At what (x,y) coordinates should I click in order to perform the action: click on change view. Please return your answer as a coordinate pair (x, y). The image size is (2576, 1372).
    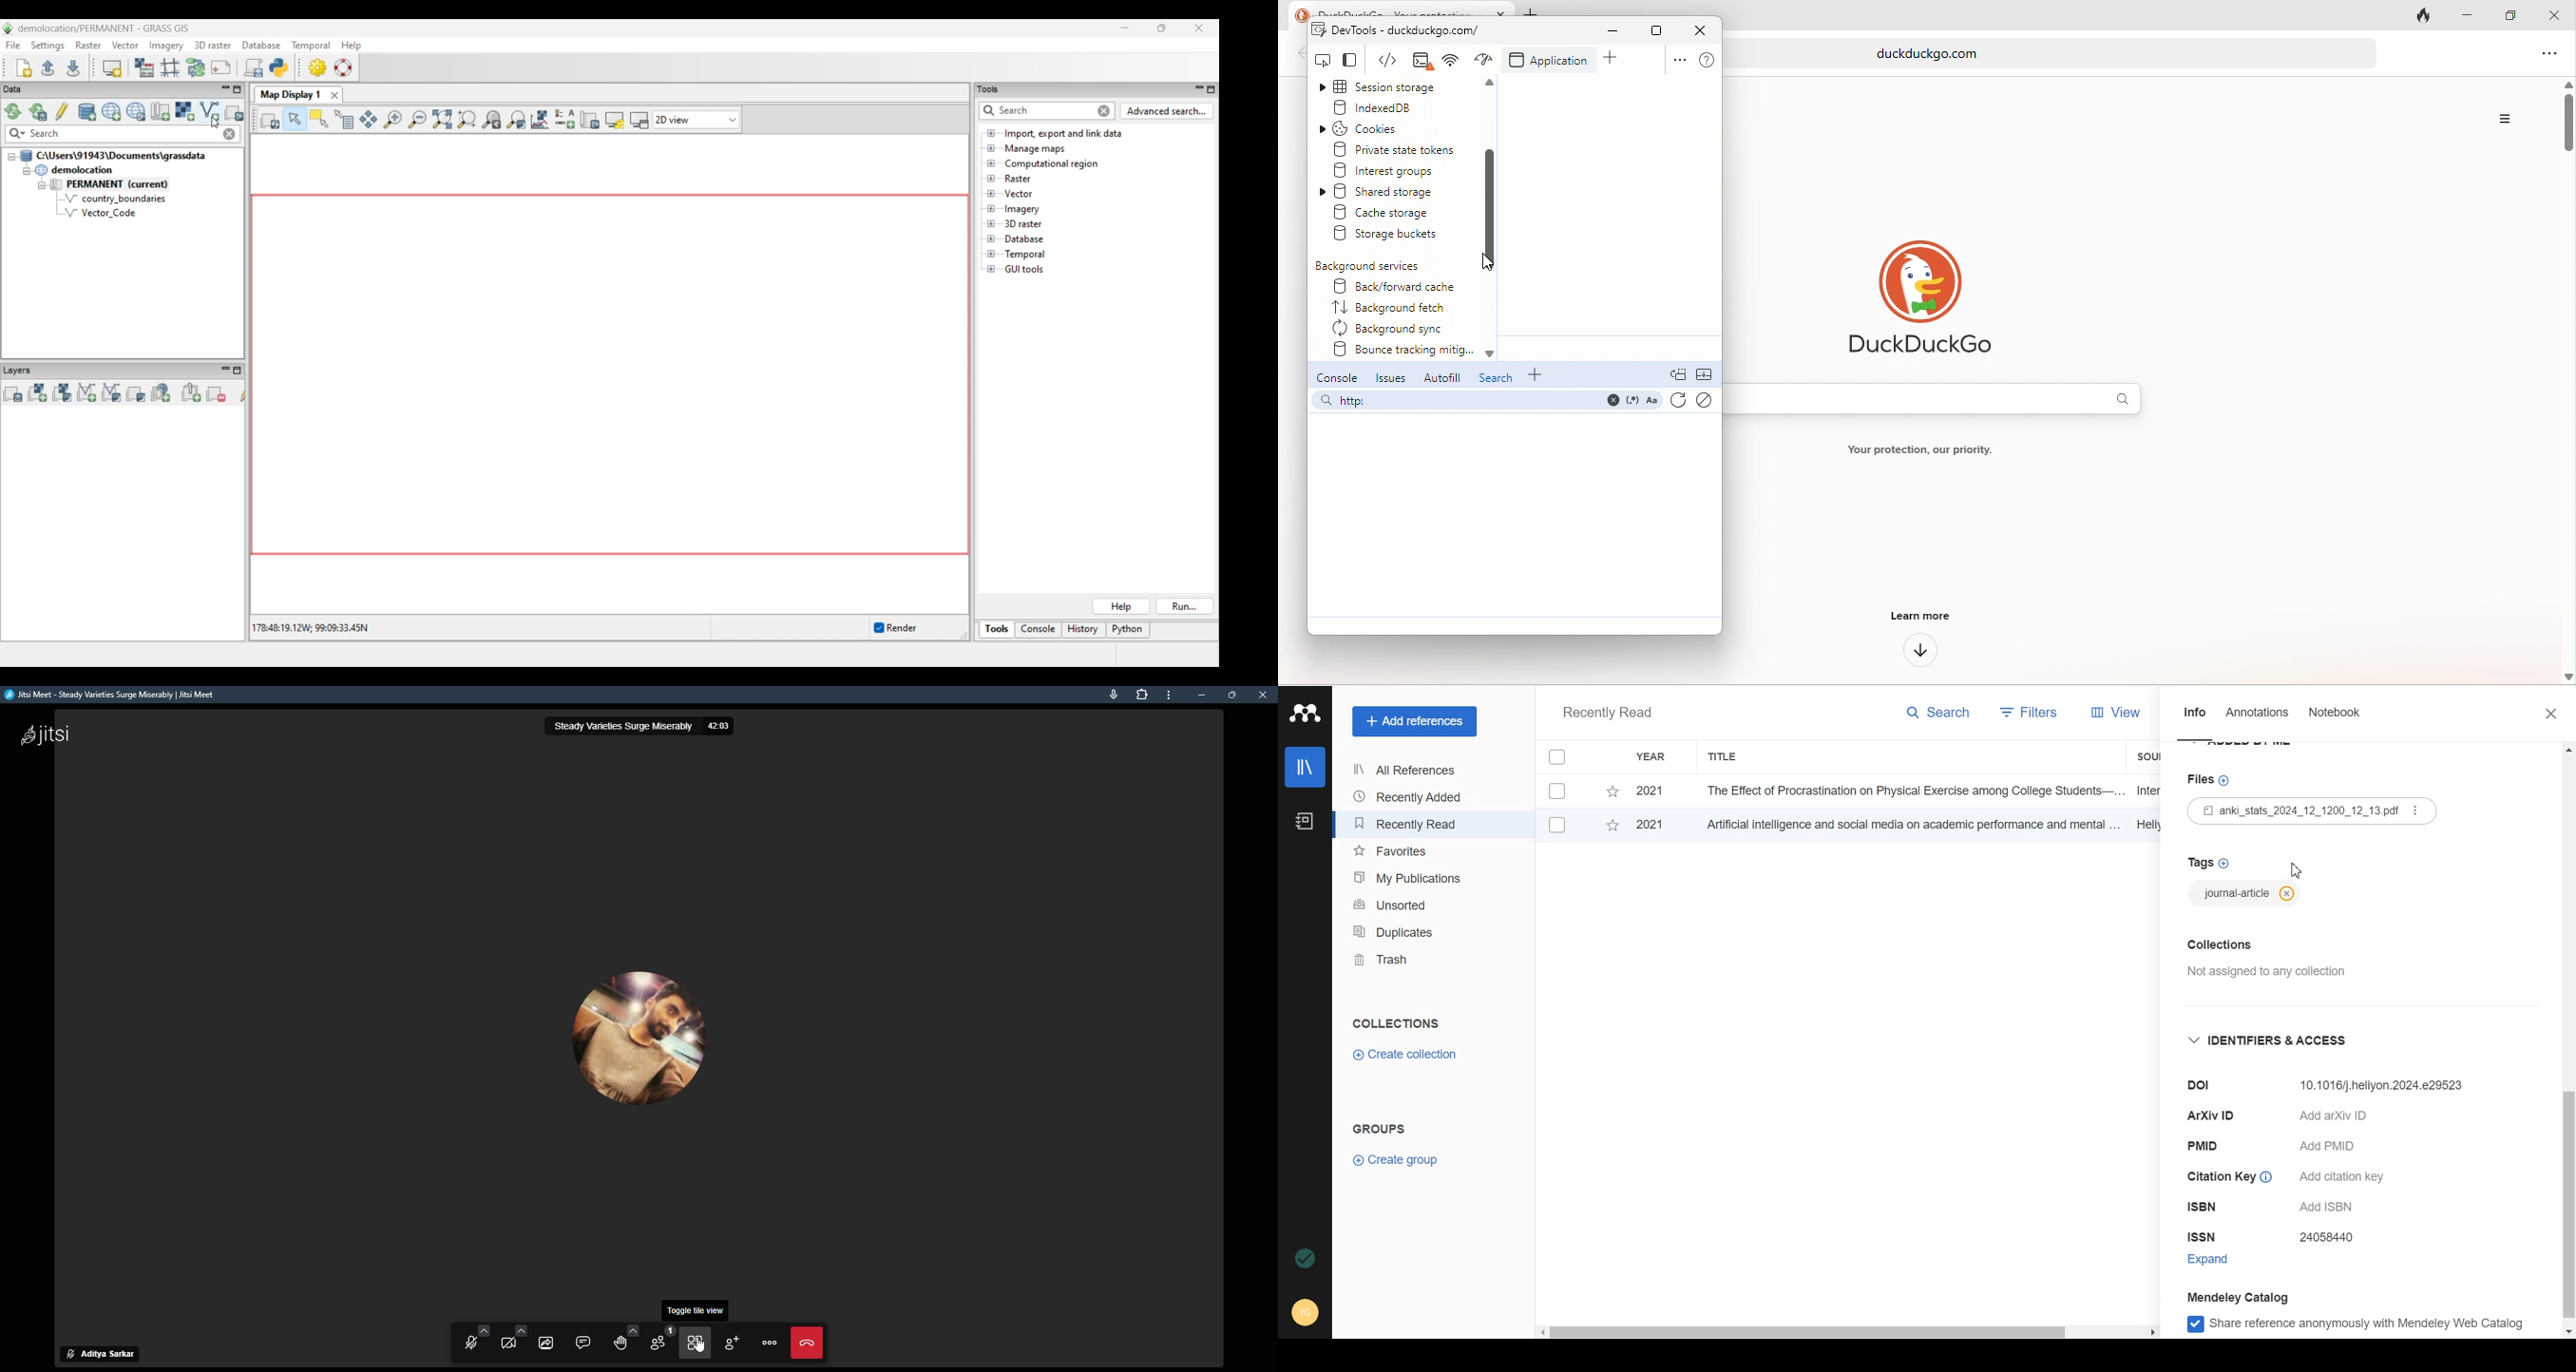
    Looking at the image, I should click on (1358, 62).